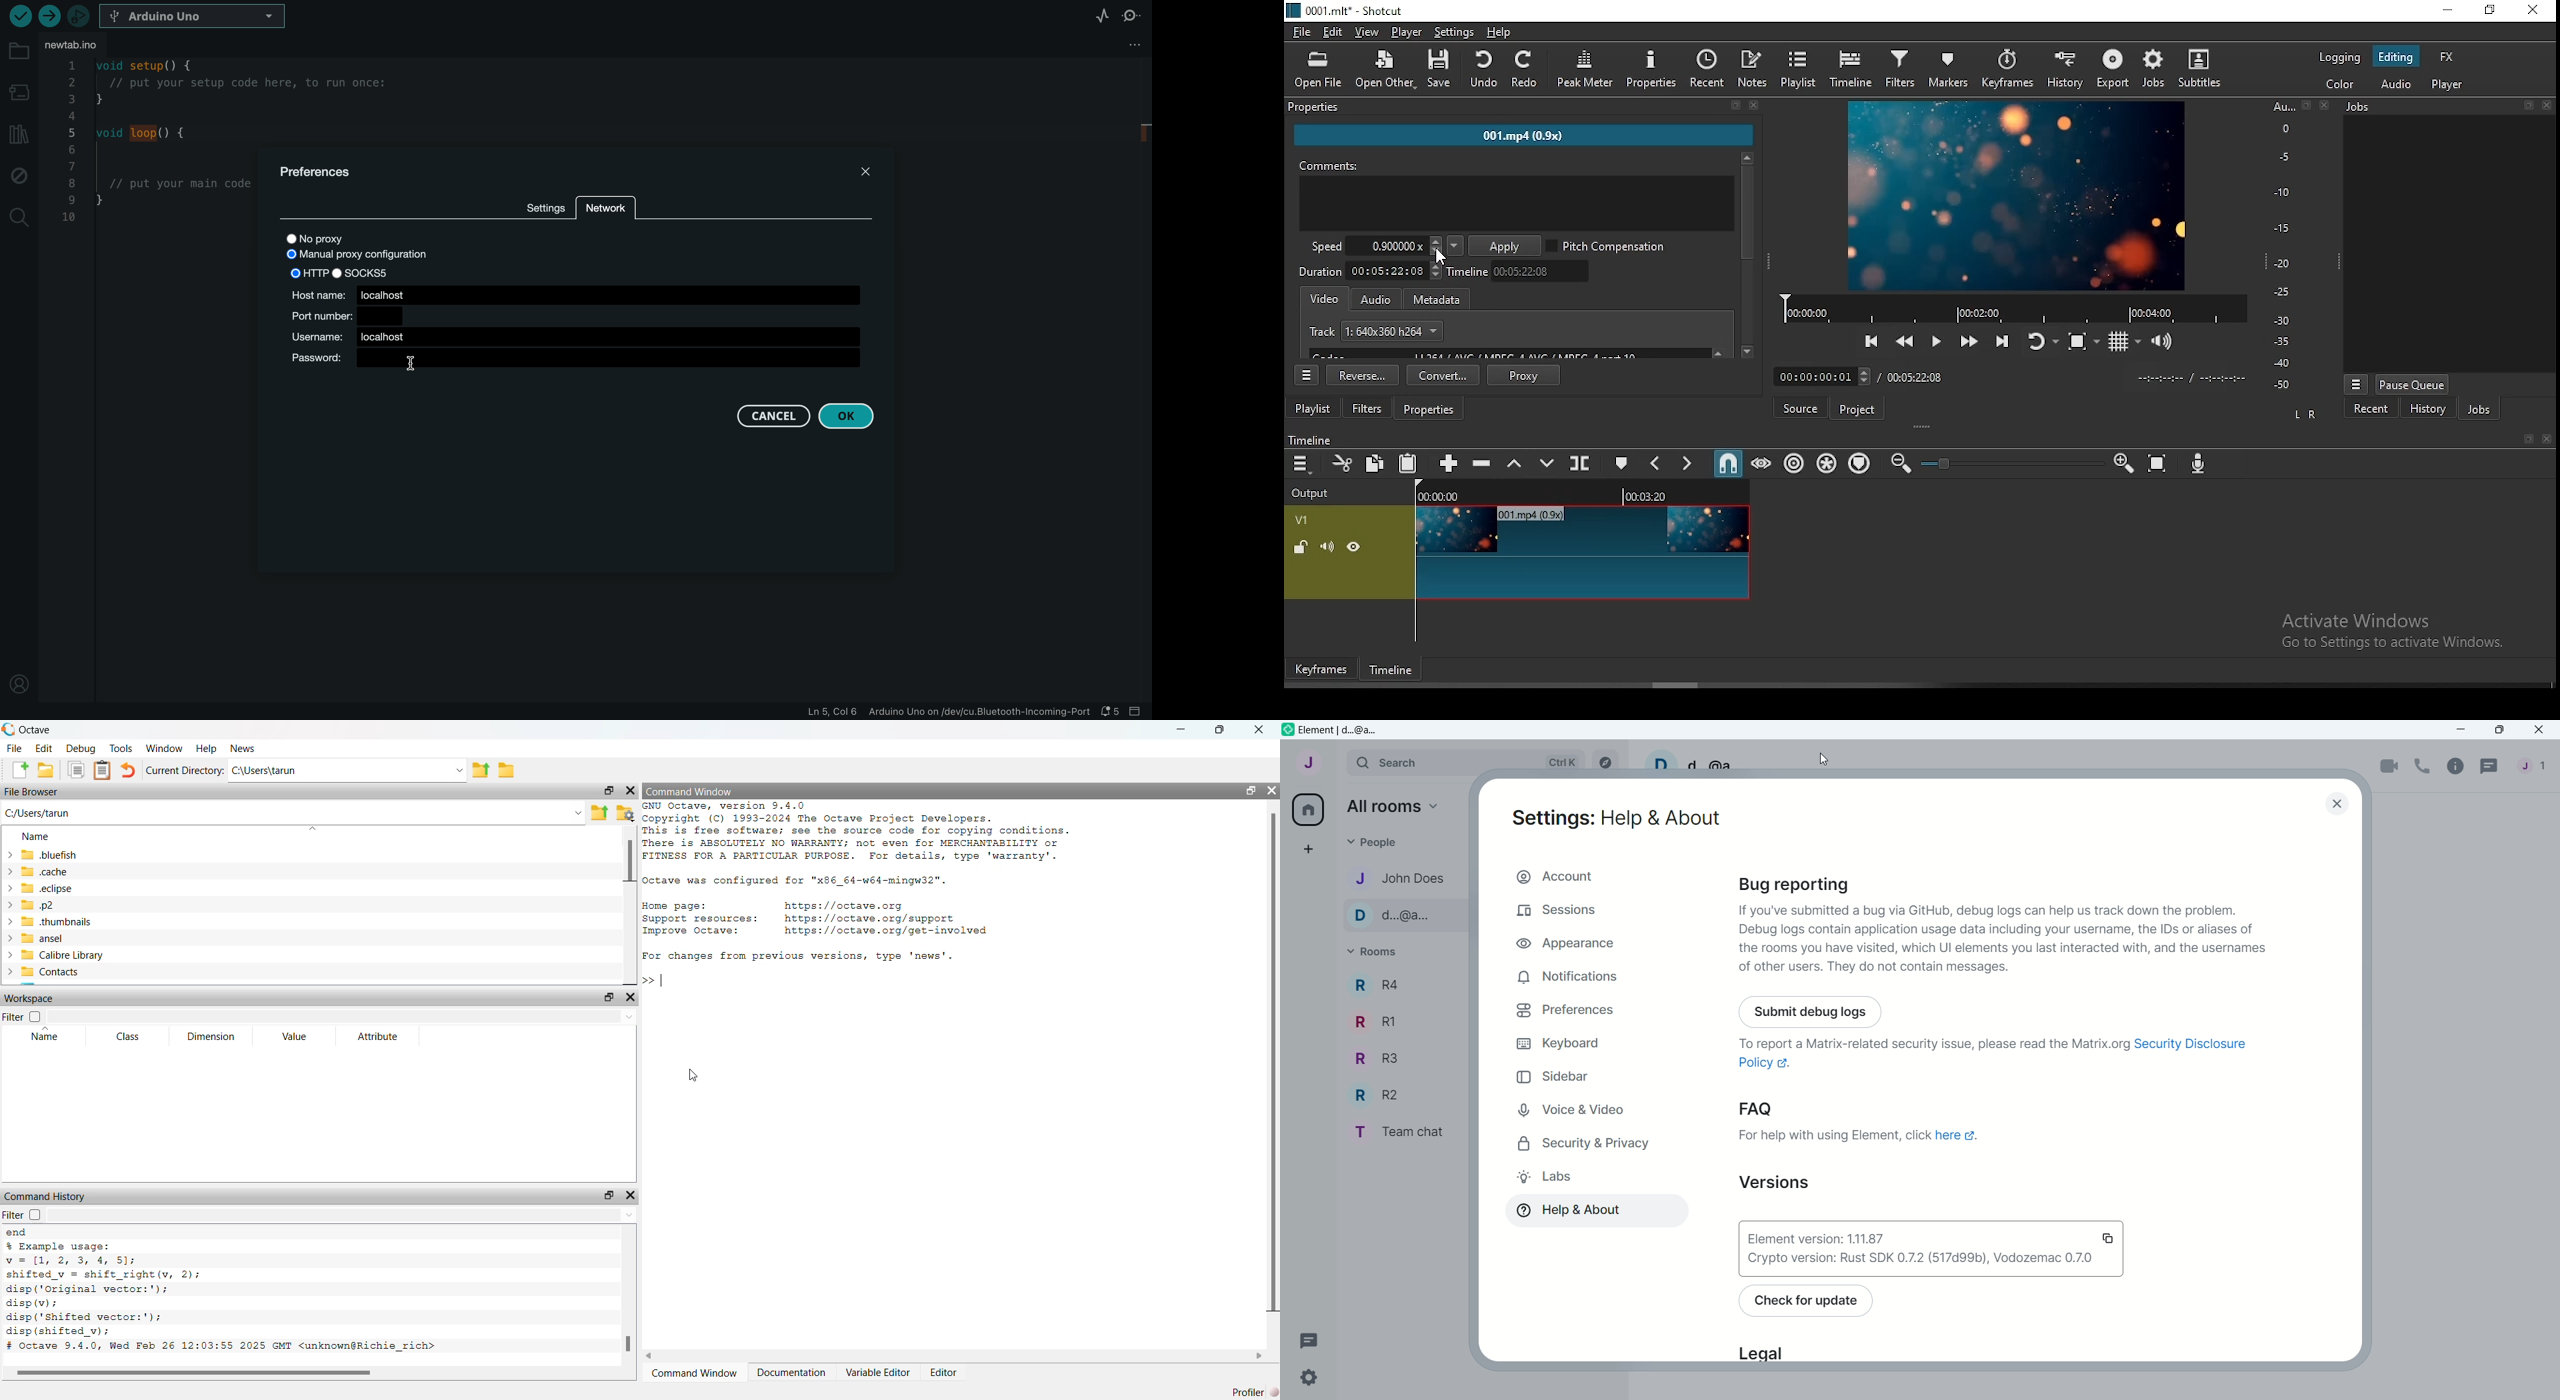 The image size is (2576, 1400). Describe the element at coordinates (91, 855) in the screenshot. I see `.bluefish` at that location.